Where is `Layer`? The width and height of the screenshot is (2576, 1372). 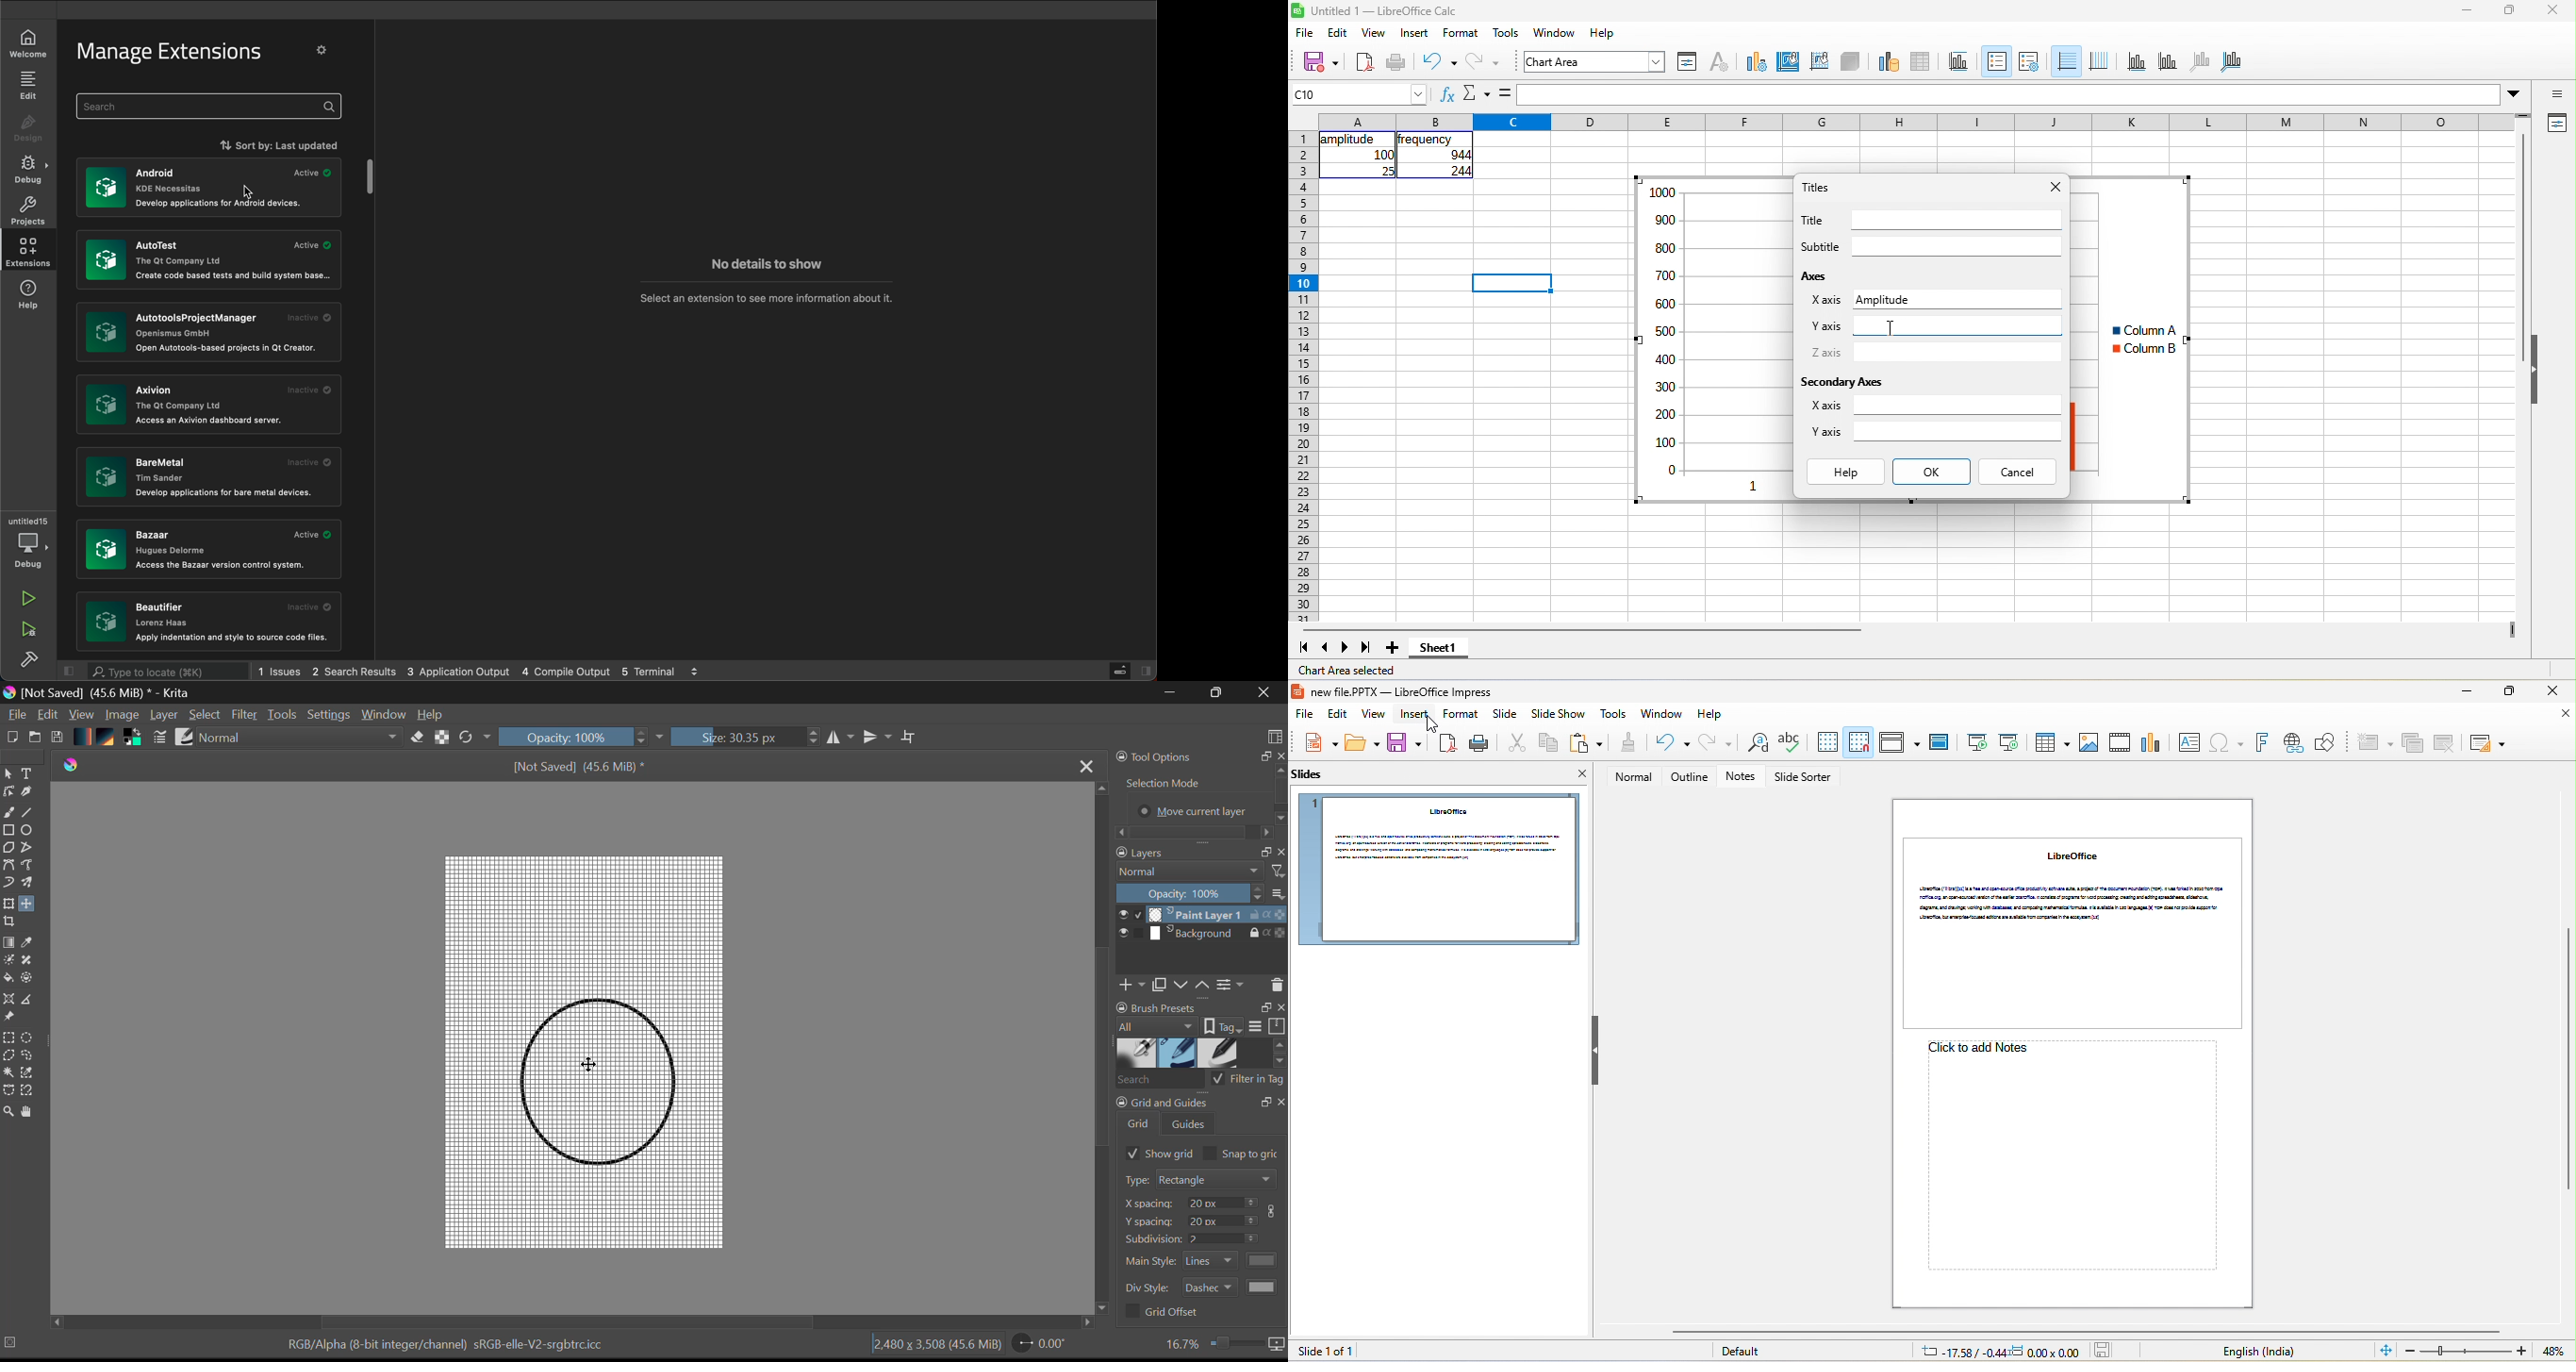 Layer is located at coordinates (165, 716).